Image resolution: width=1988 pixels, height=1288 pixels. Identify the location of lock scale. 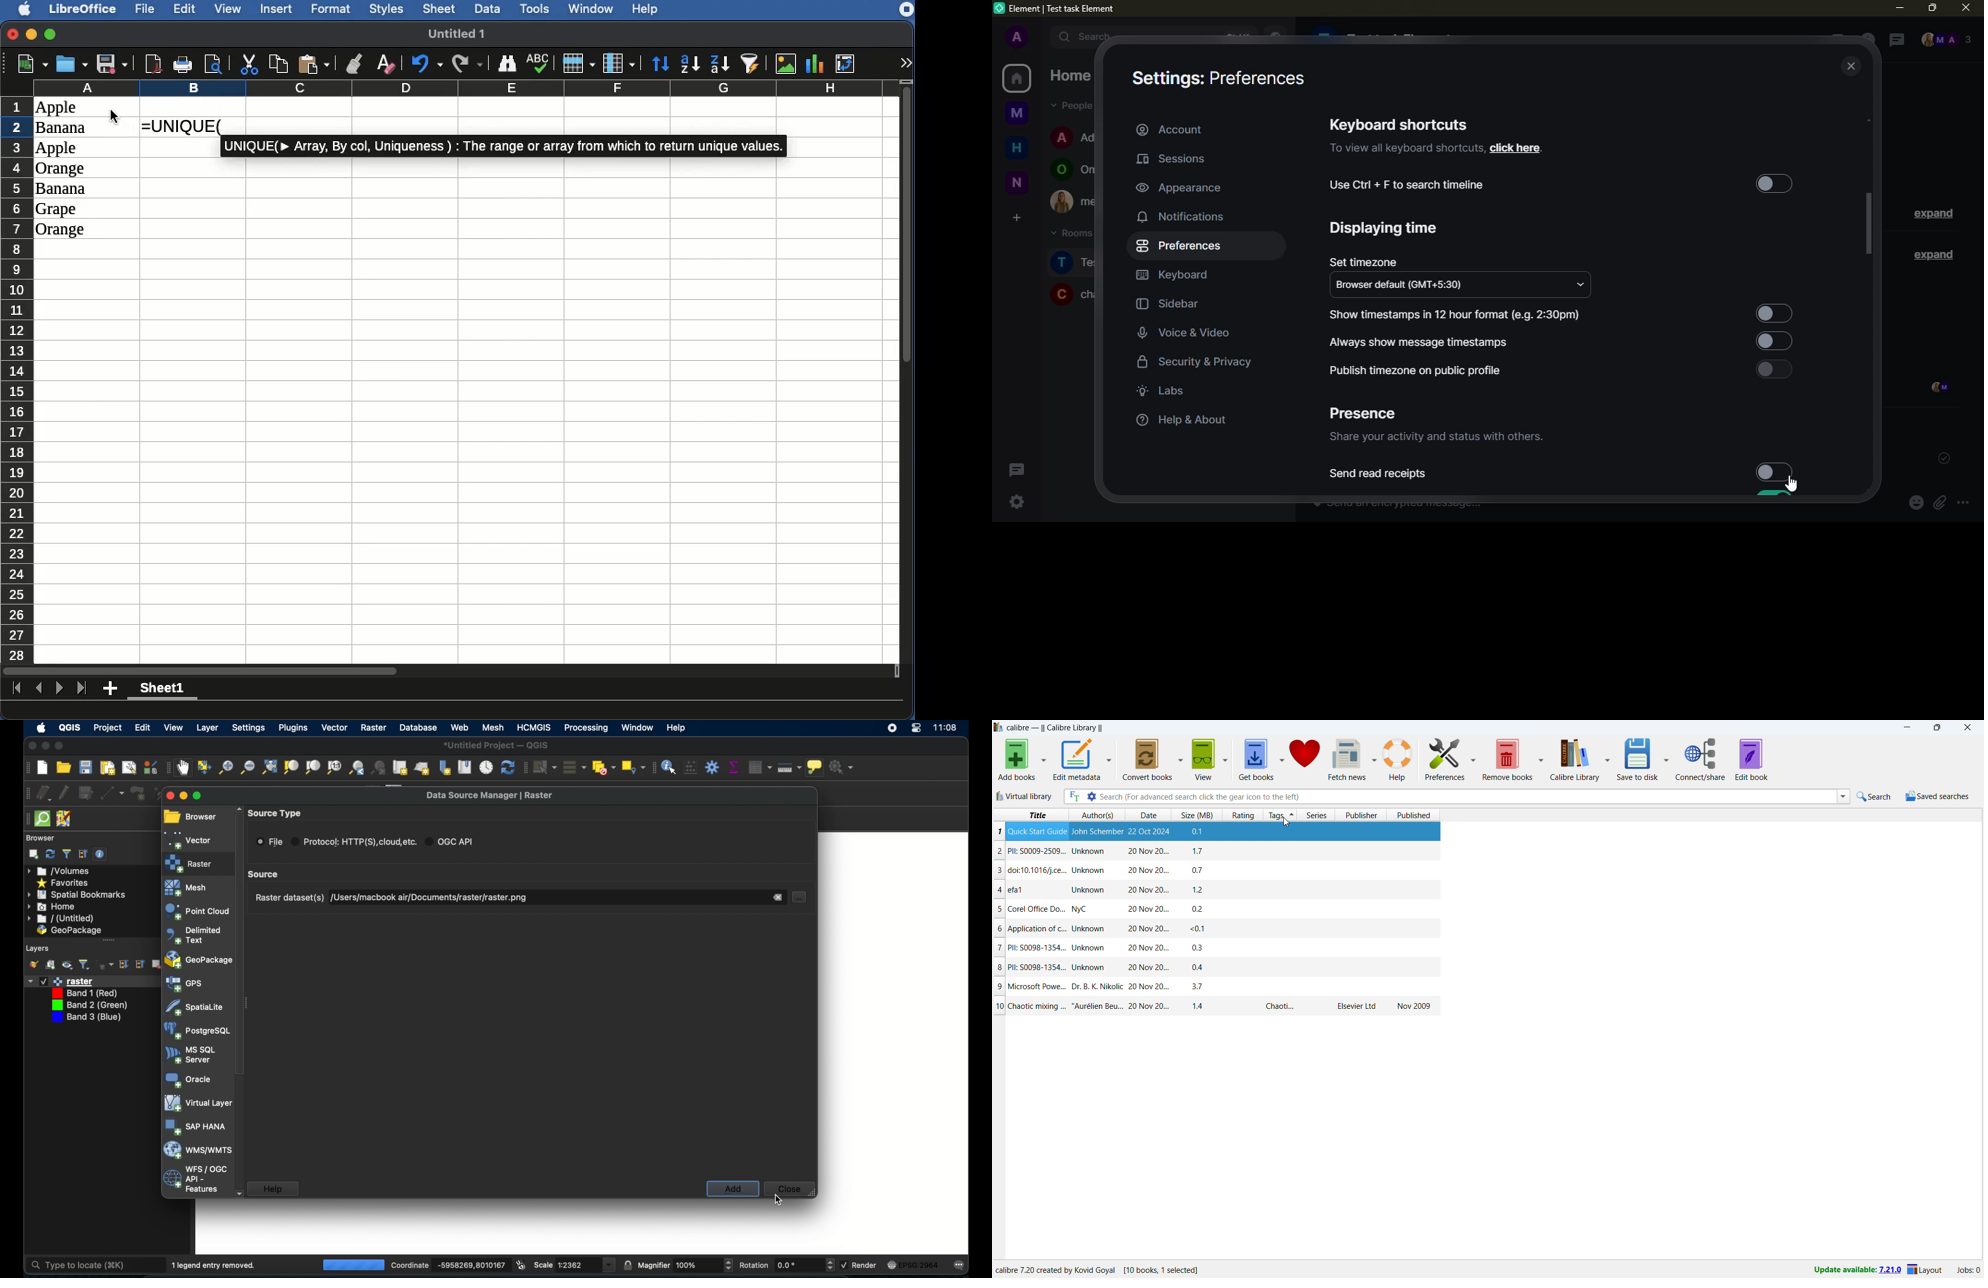
(627, 1264).